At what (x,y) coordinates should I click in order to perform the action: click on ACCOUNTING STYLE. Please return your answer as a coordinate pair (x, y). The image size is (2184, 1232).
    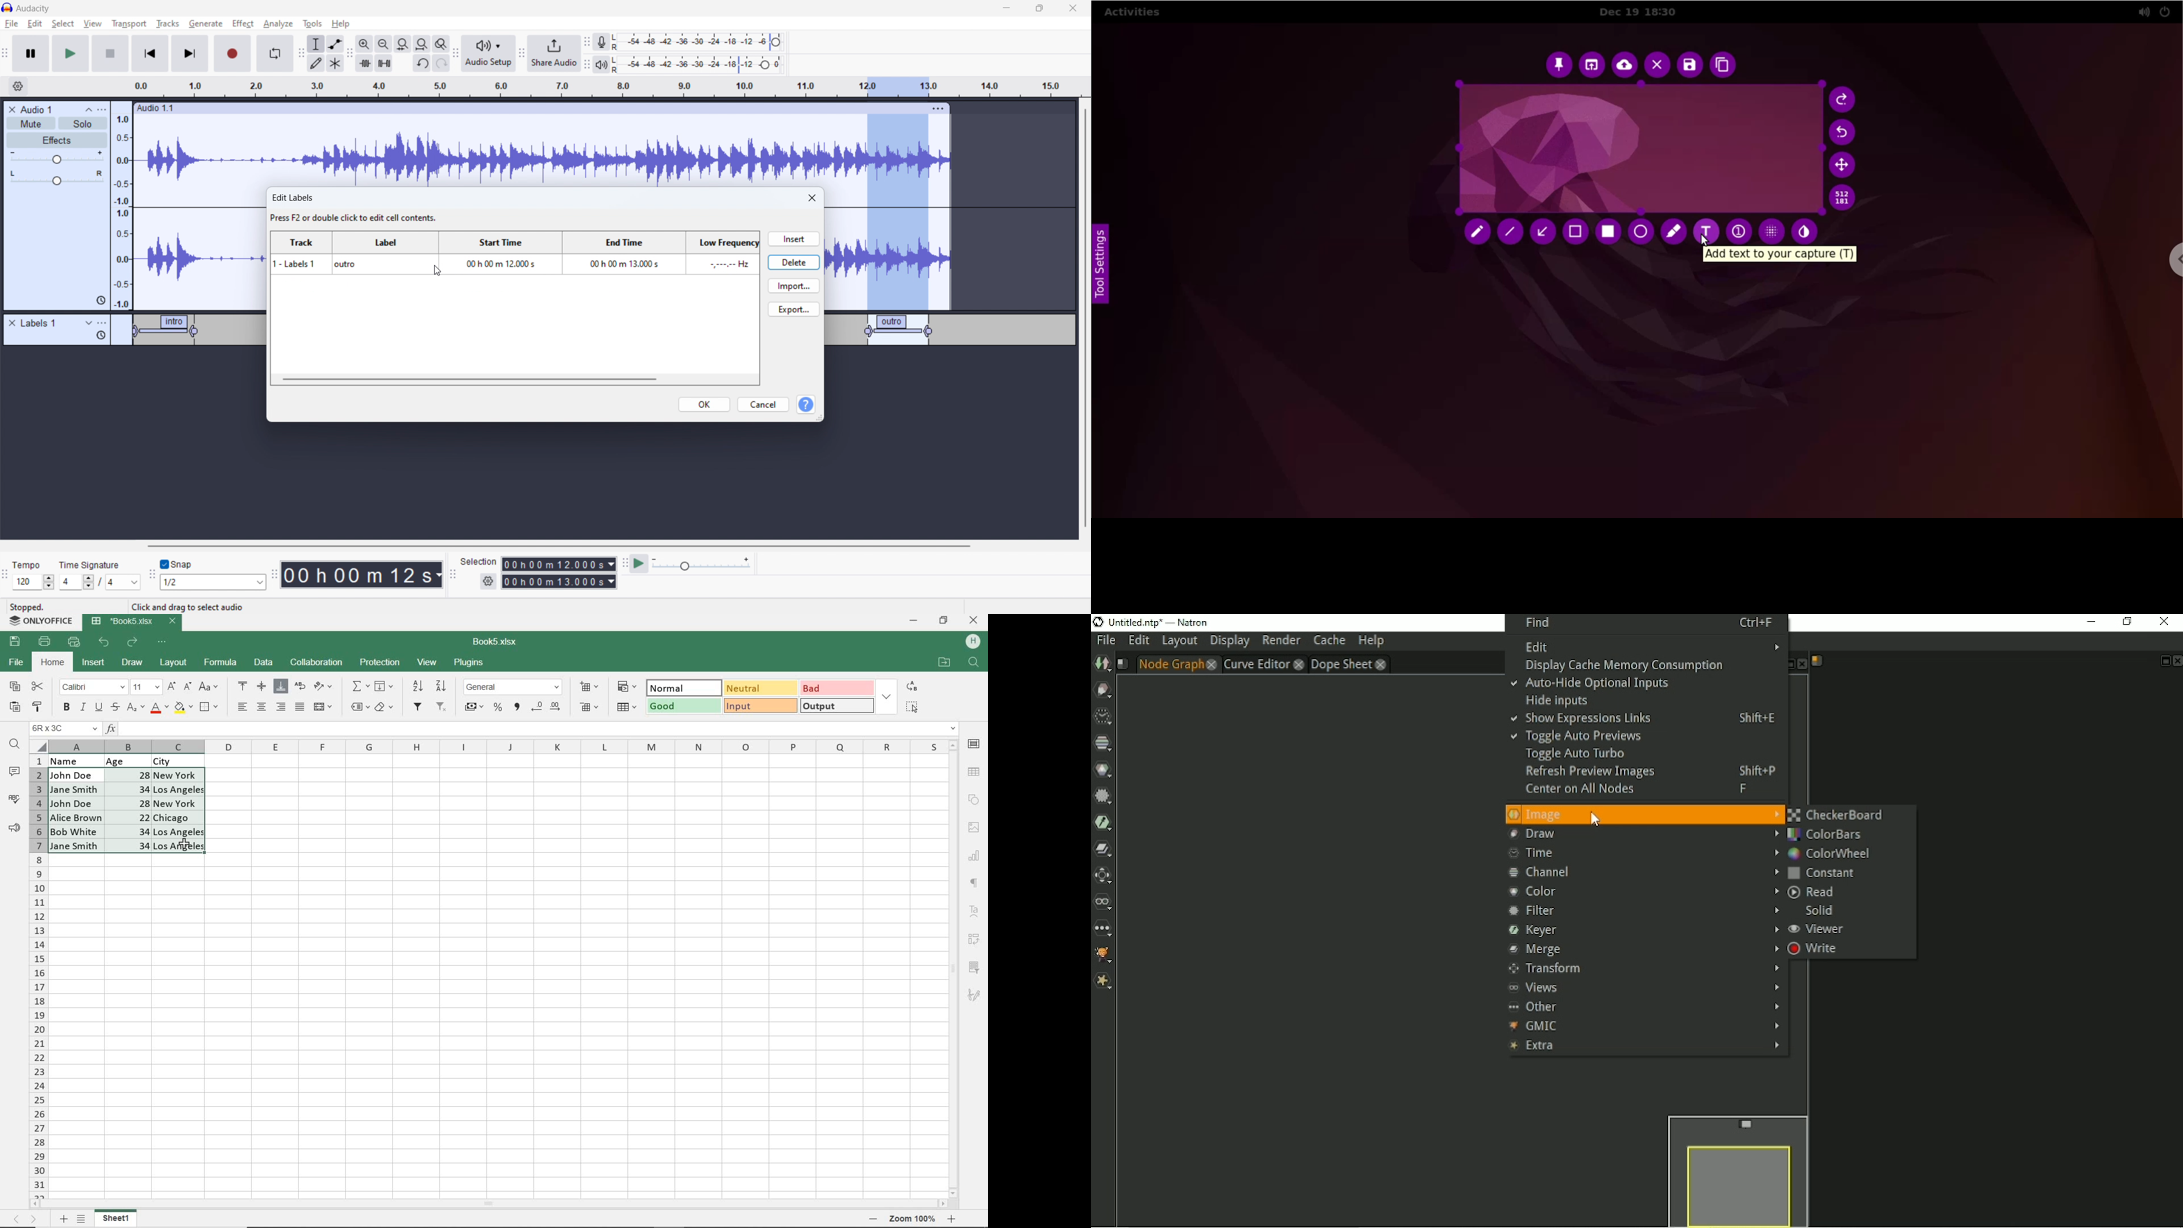
    Looking at the image, I should click on (473, 708).